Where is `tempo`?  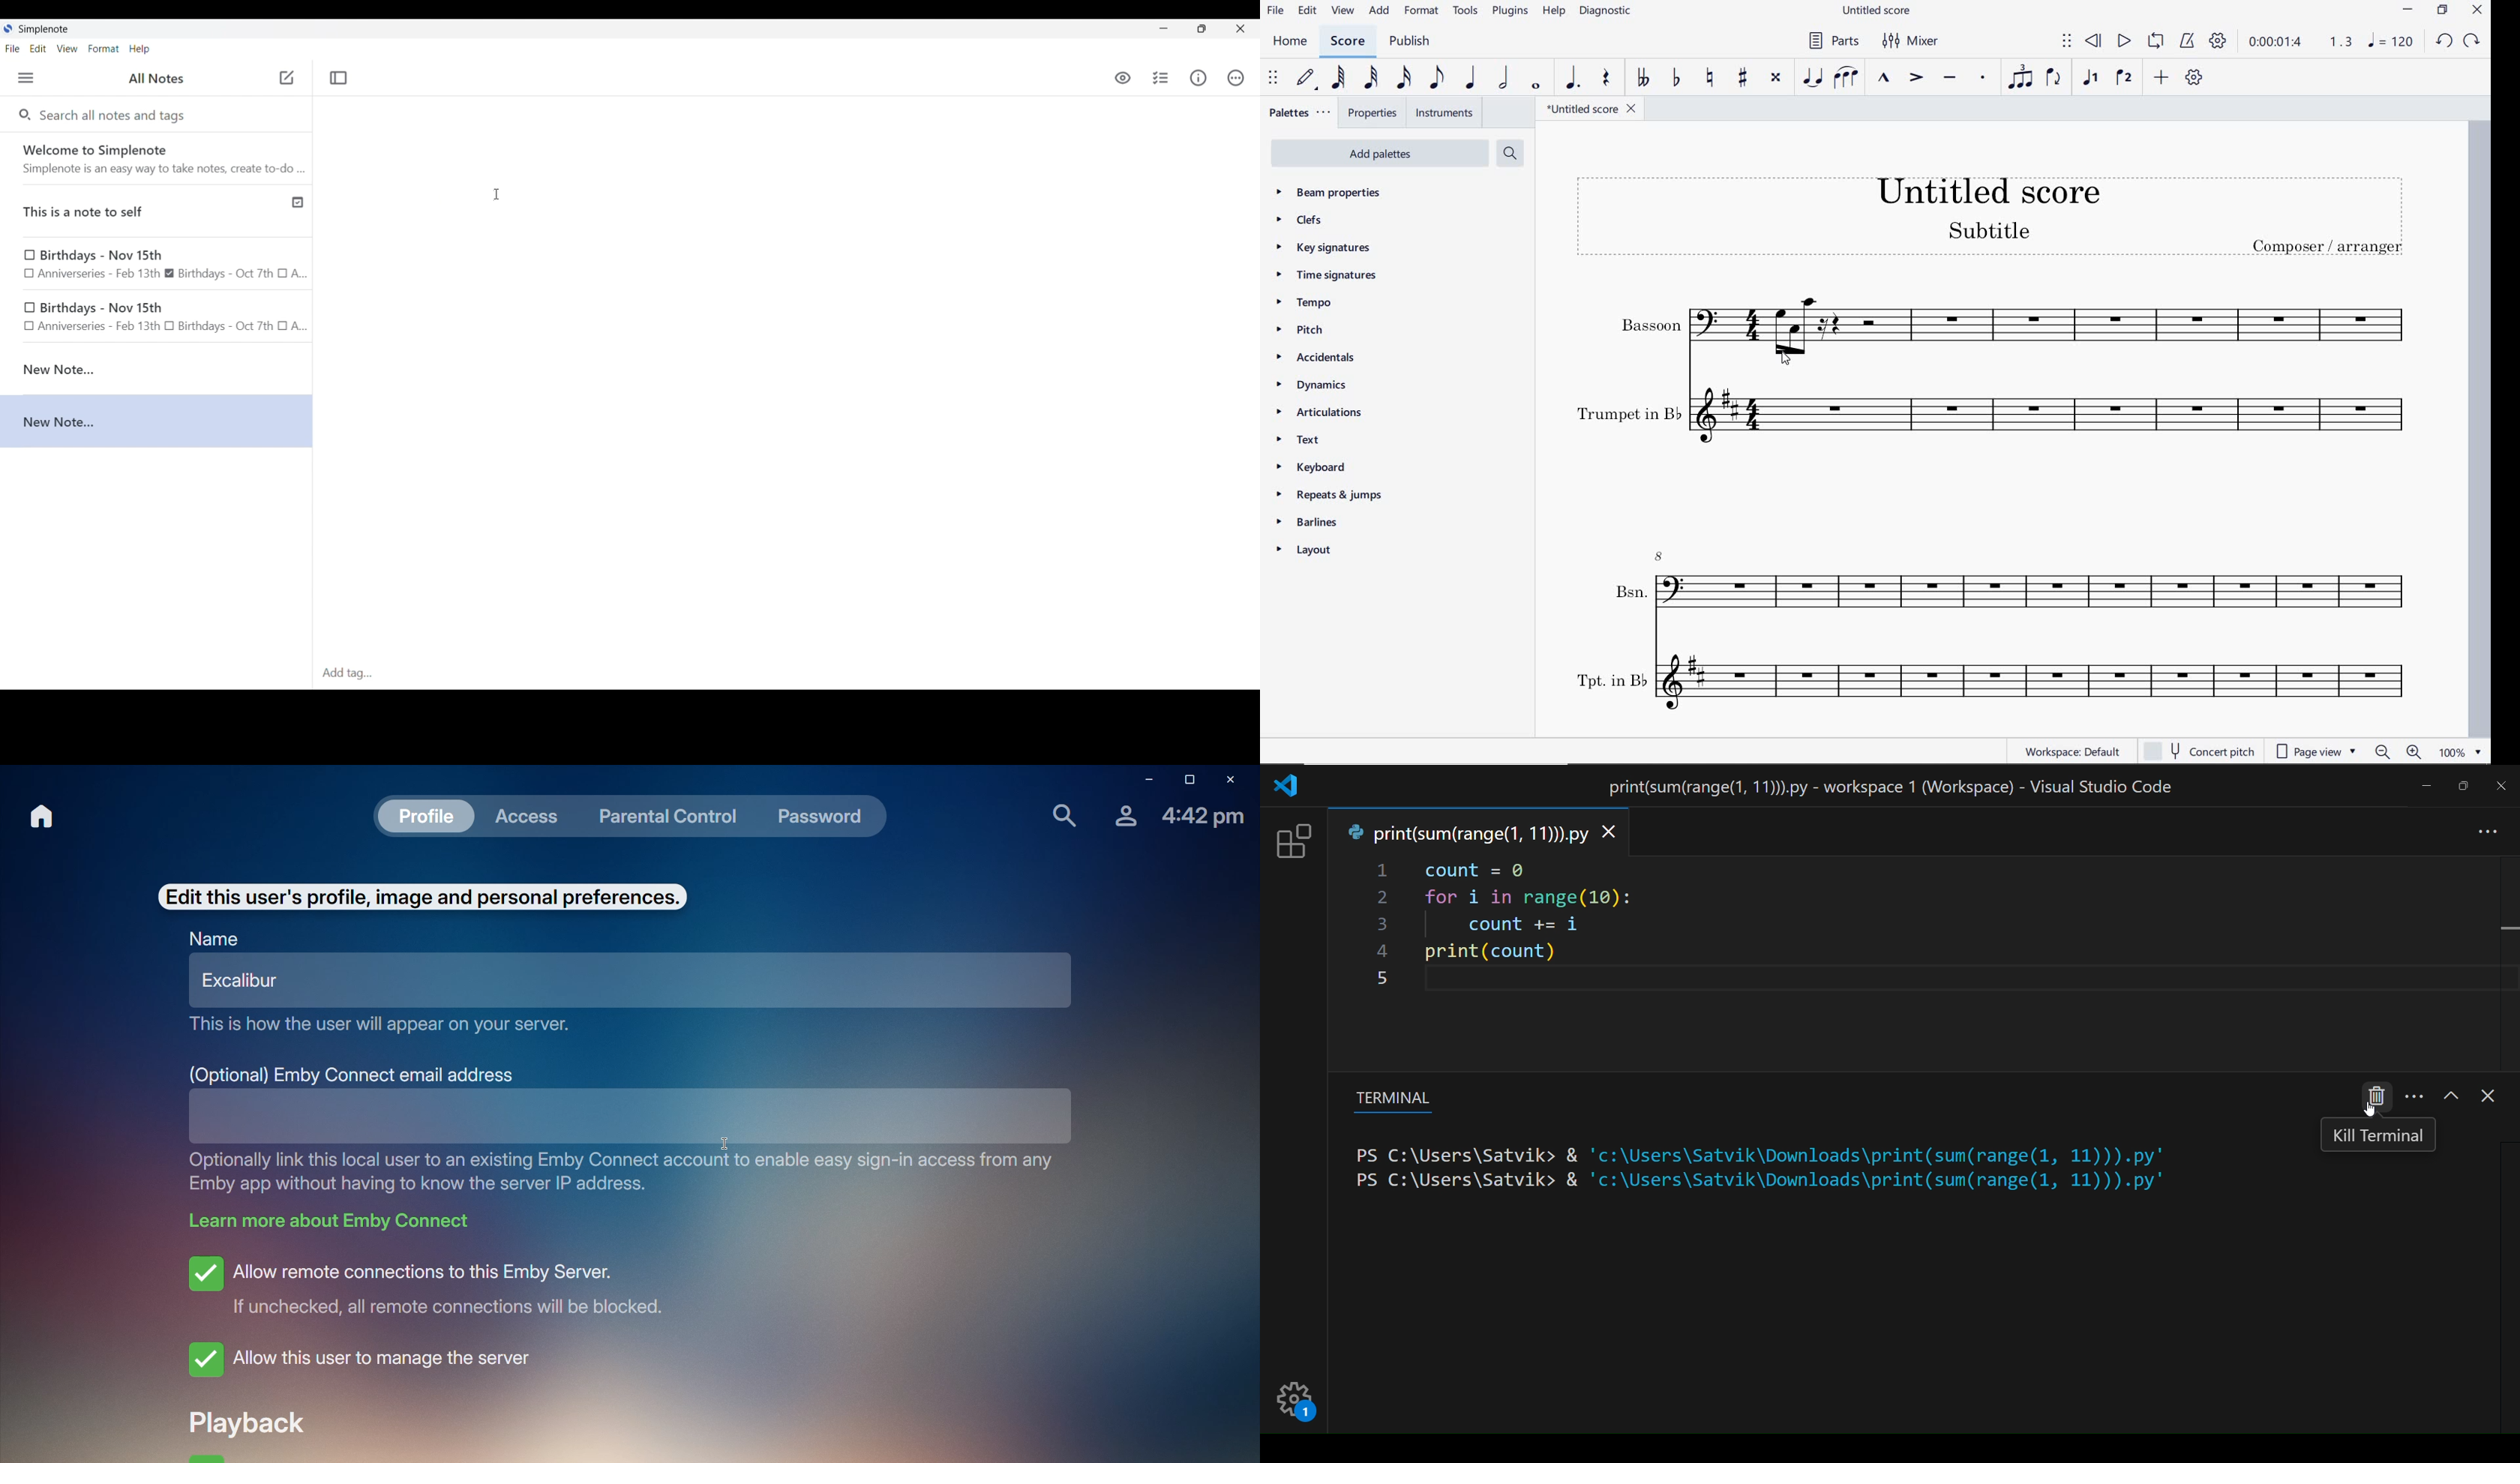 tempo is located at coordinates (1308, 303).